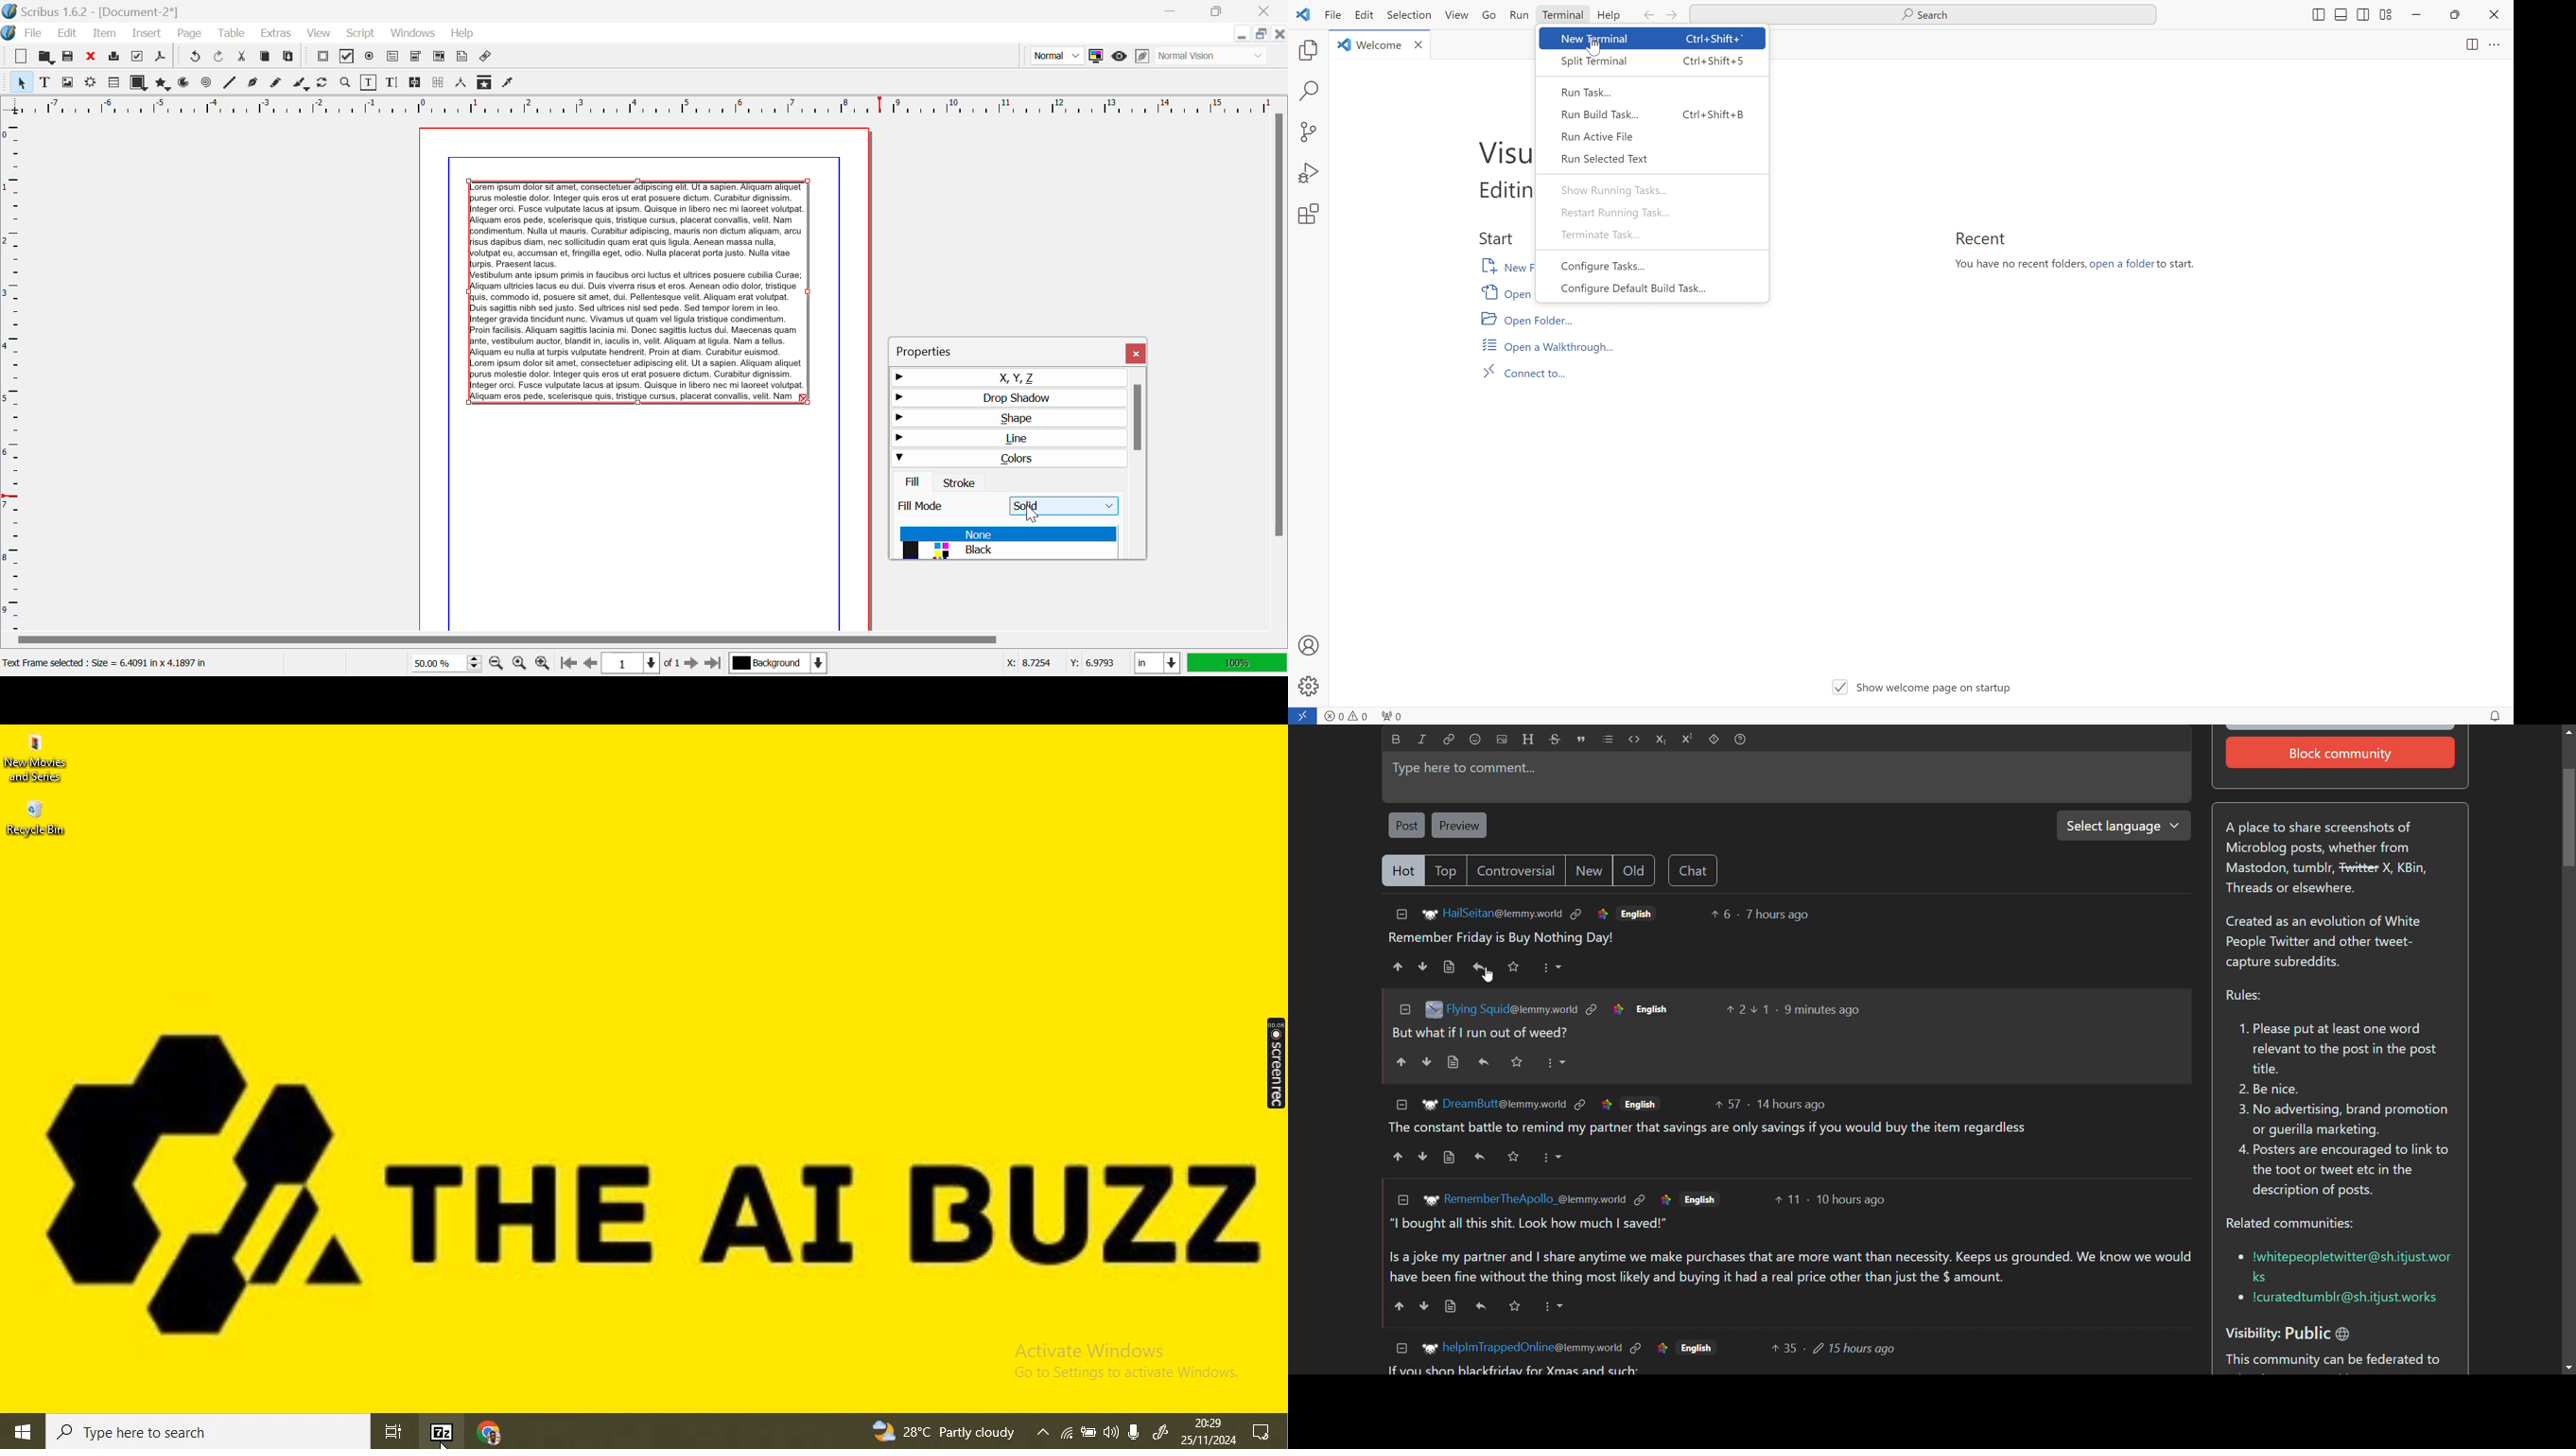  I want to click on Minimize, so click(1263, 34).